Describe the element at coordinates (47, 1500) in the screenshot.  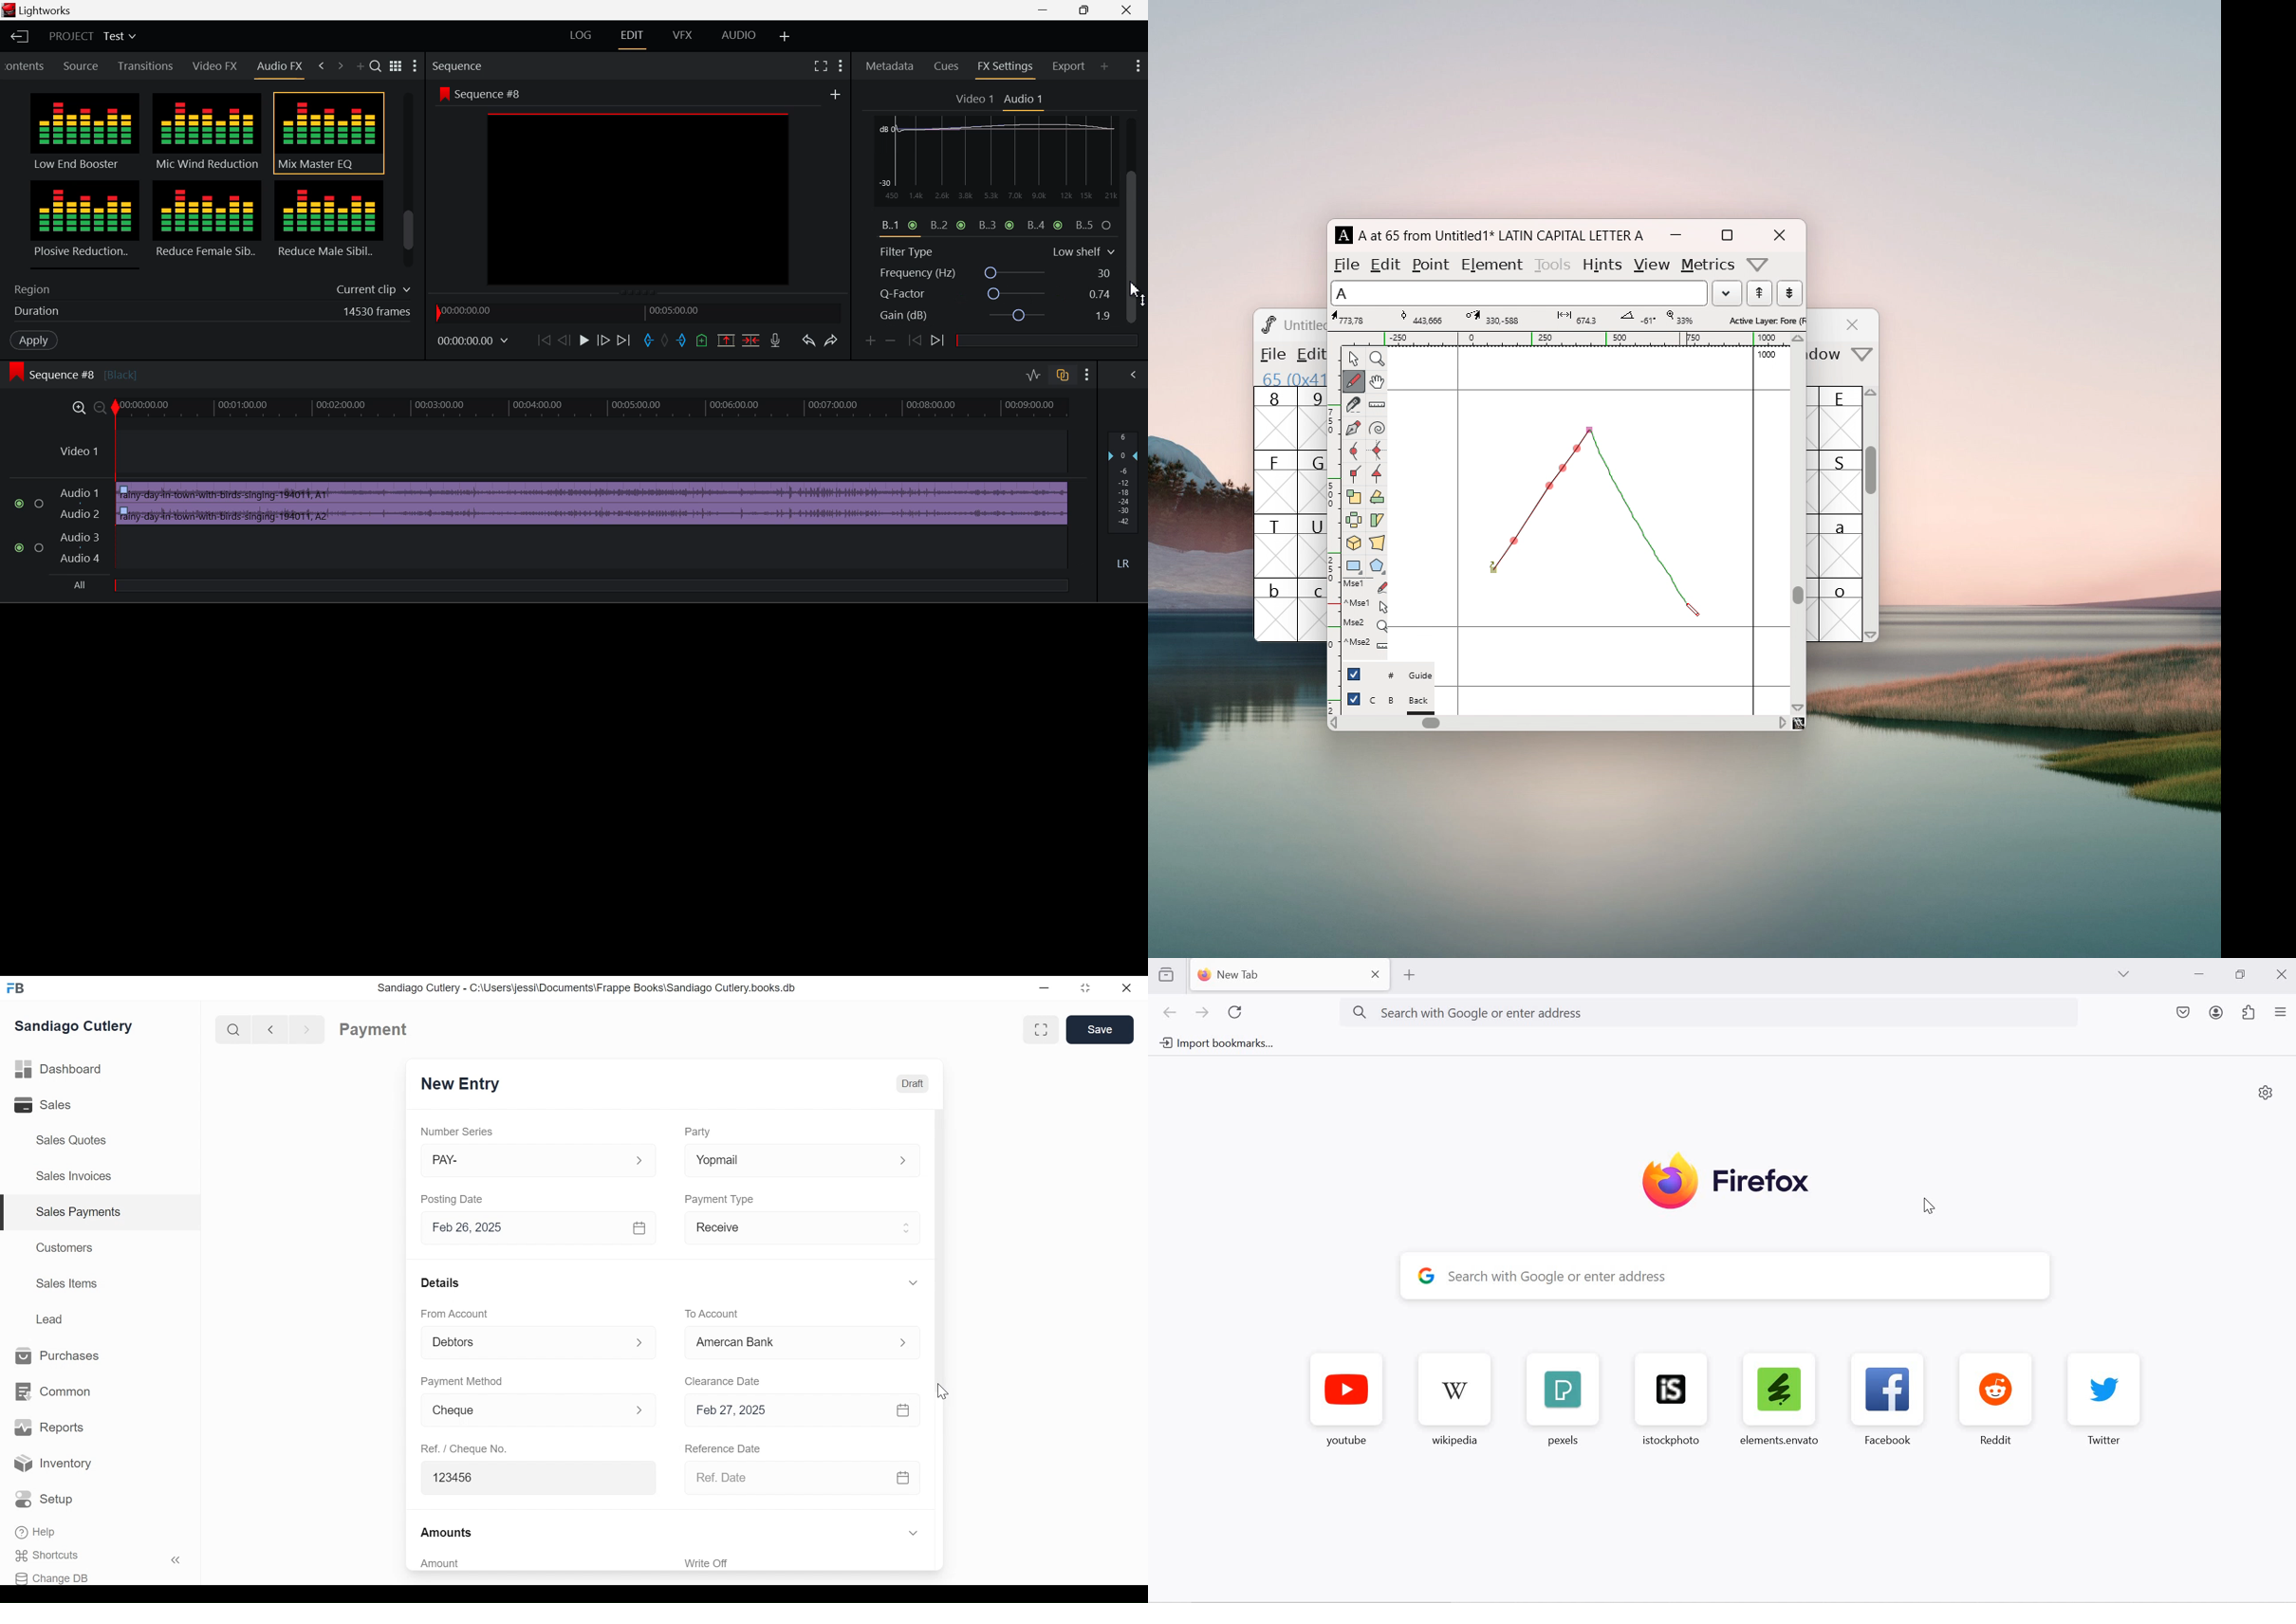
I see `Setup` at that location.